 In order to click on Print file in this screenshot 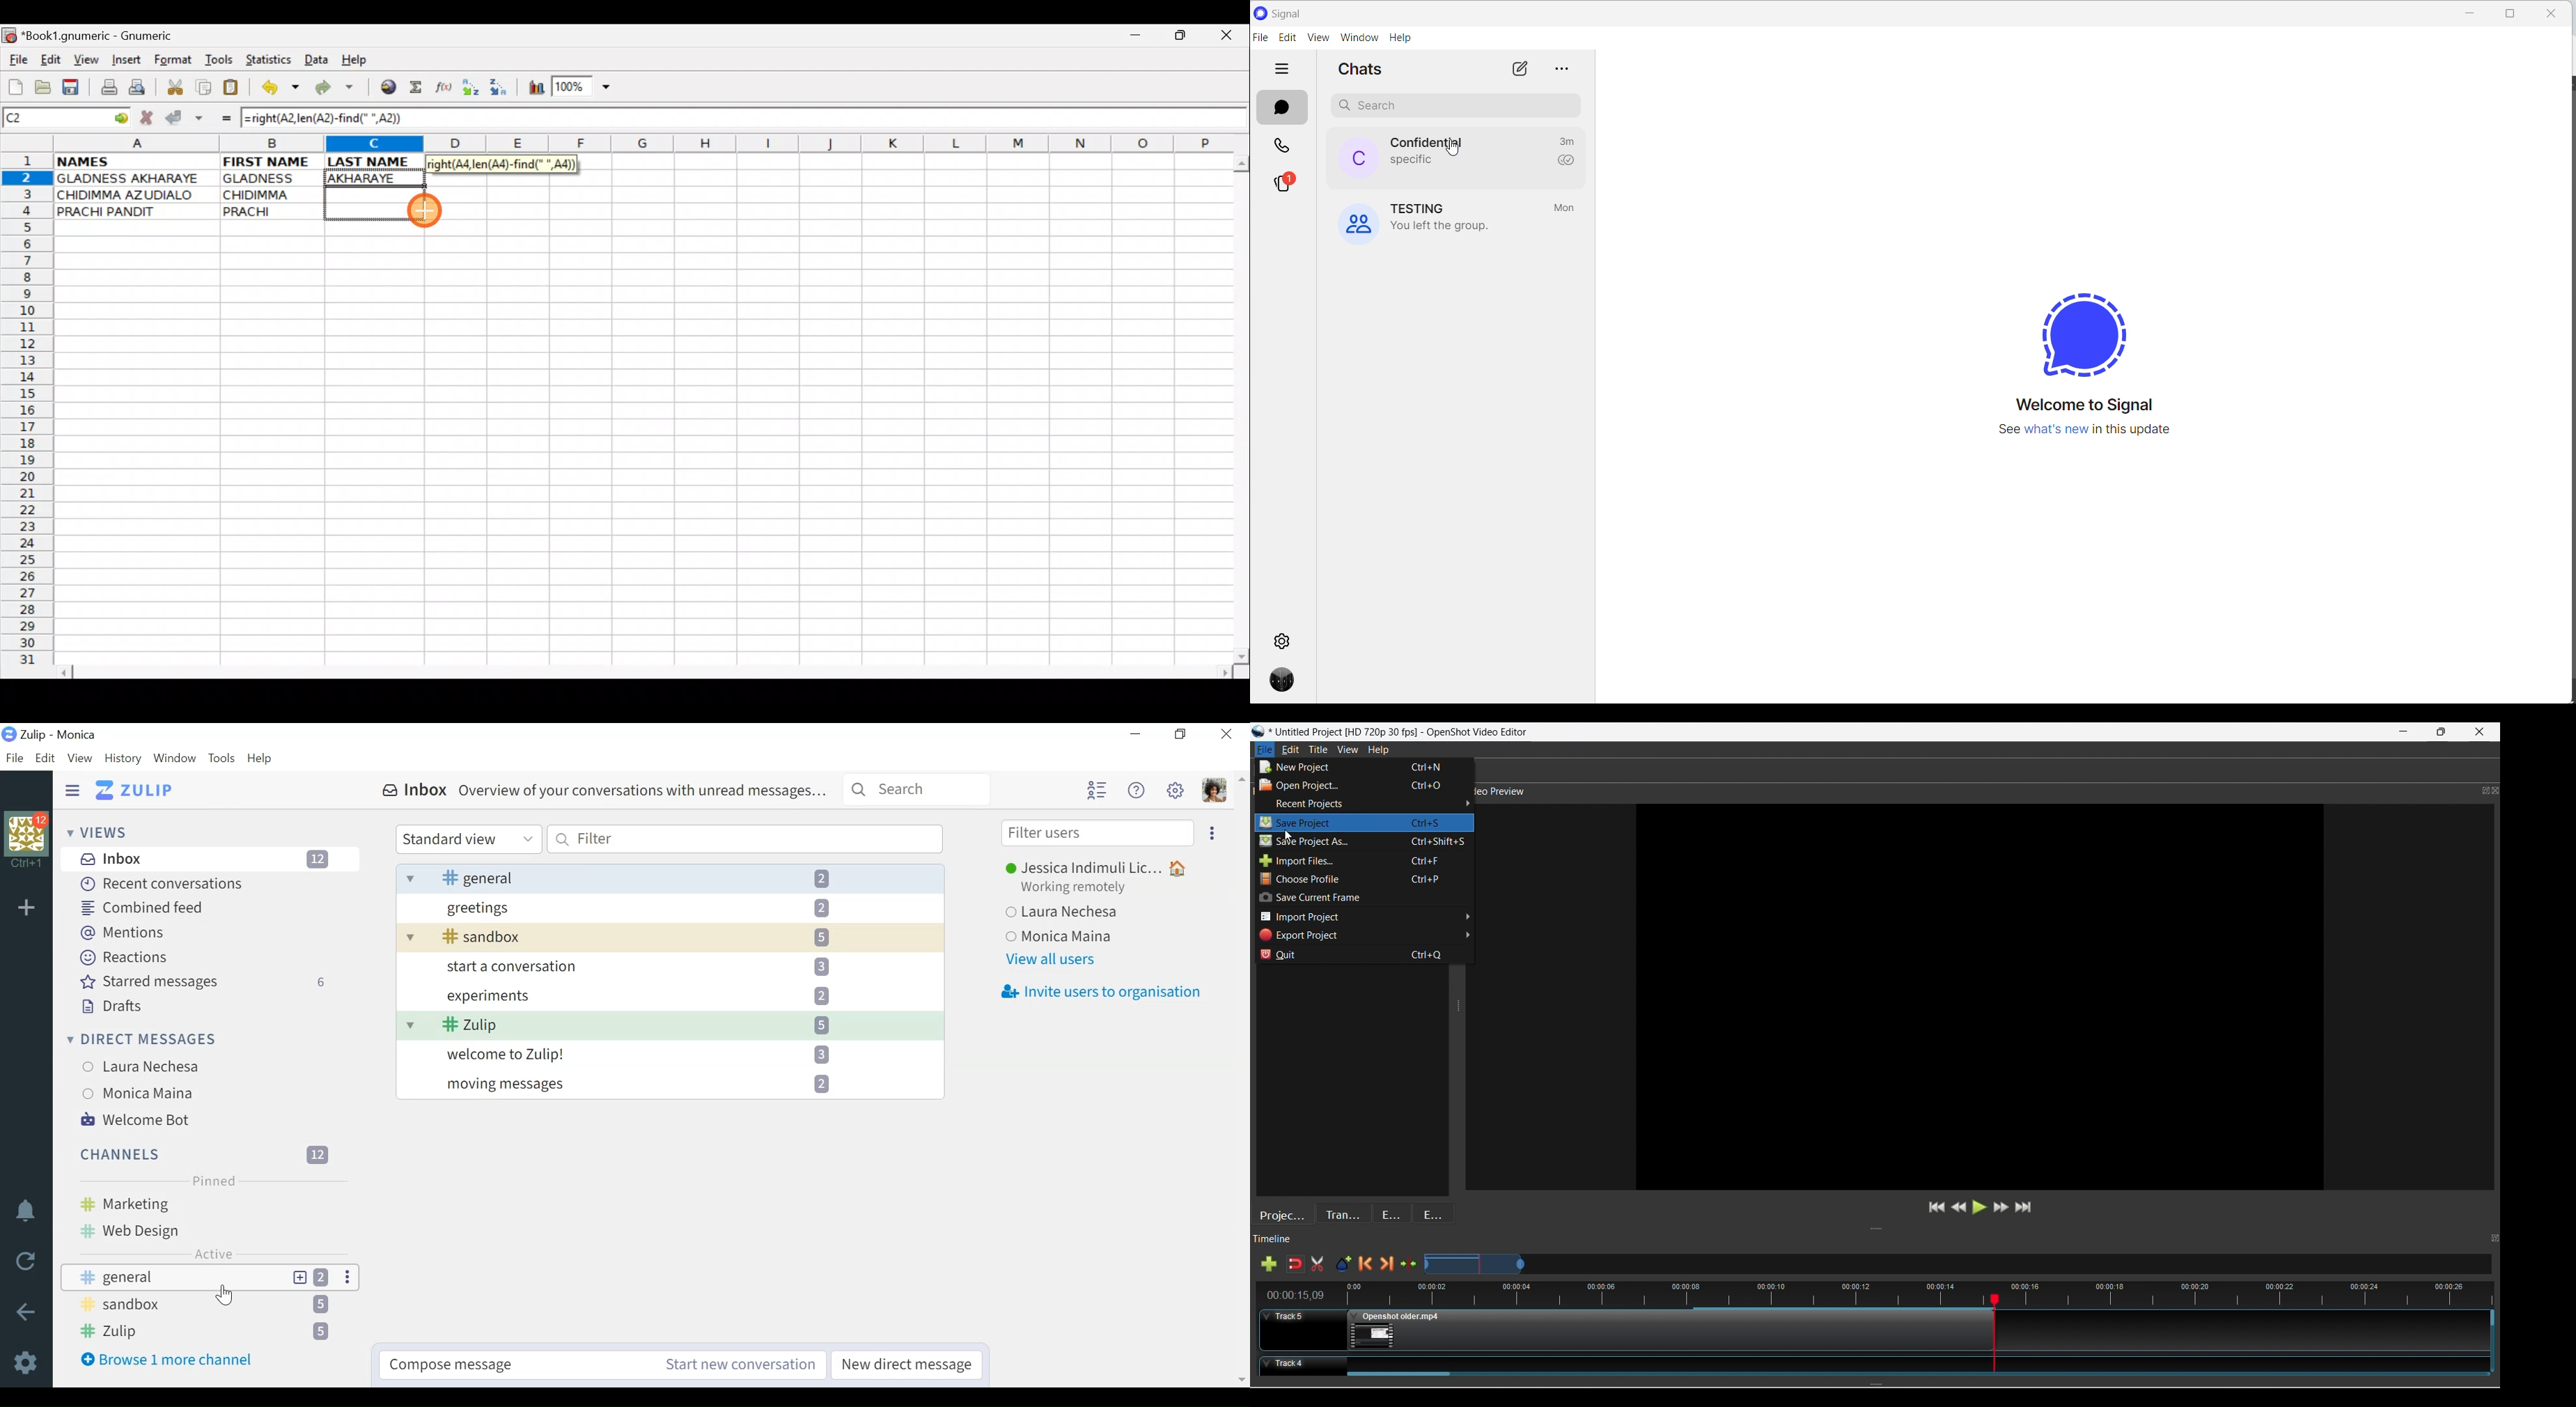, I will do `click(106, 89)`.